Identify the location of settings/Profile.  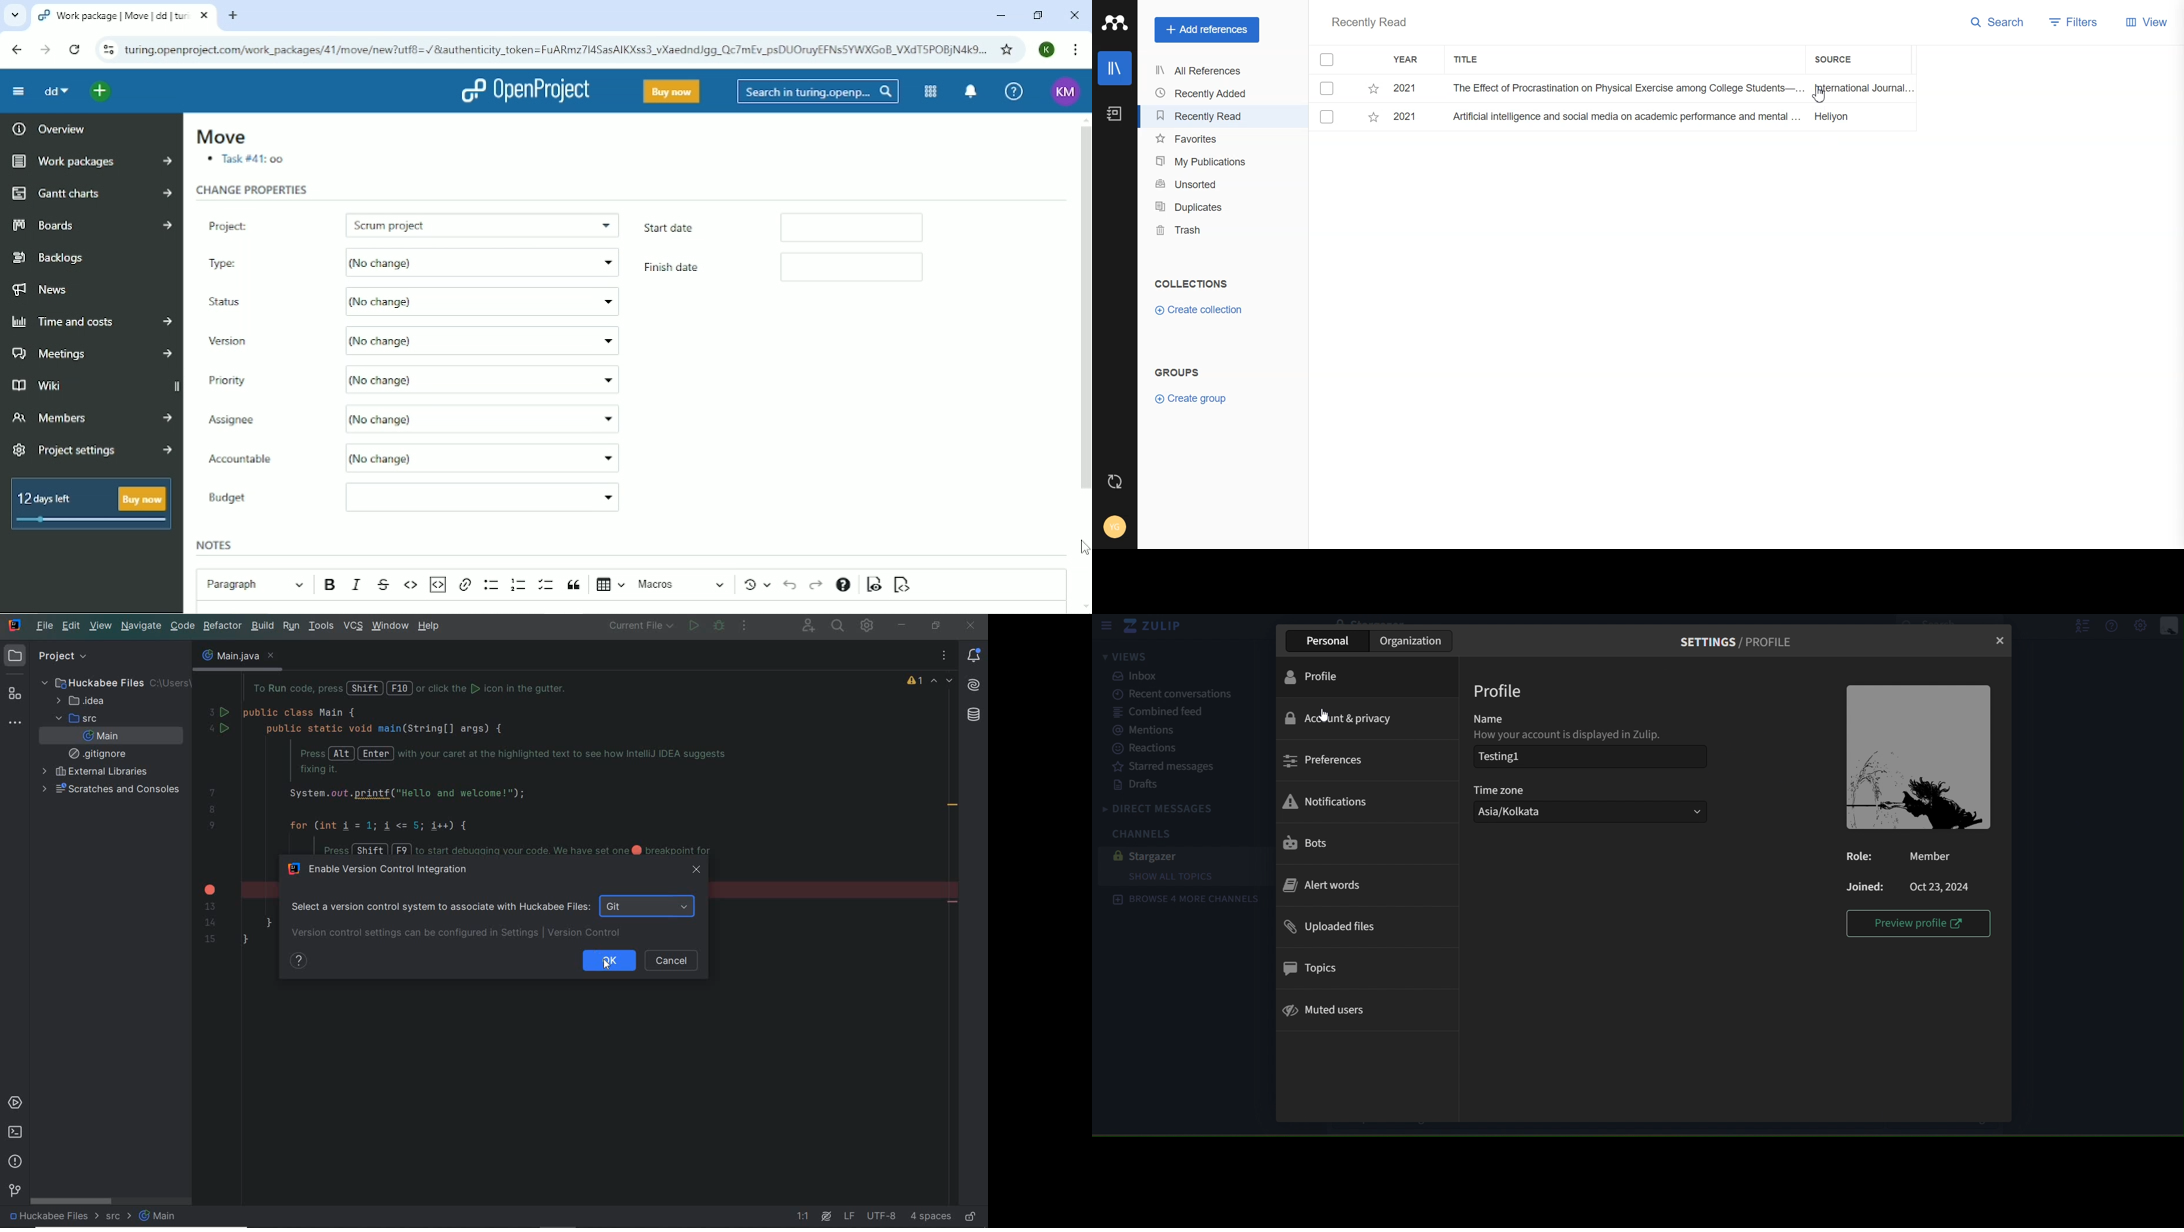
(1740, 640).